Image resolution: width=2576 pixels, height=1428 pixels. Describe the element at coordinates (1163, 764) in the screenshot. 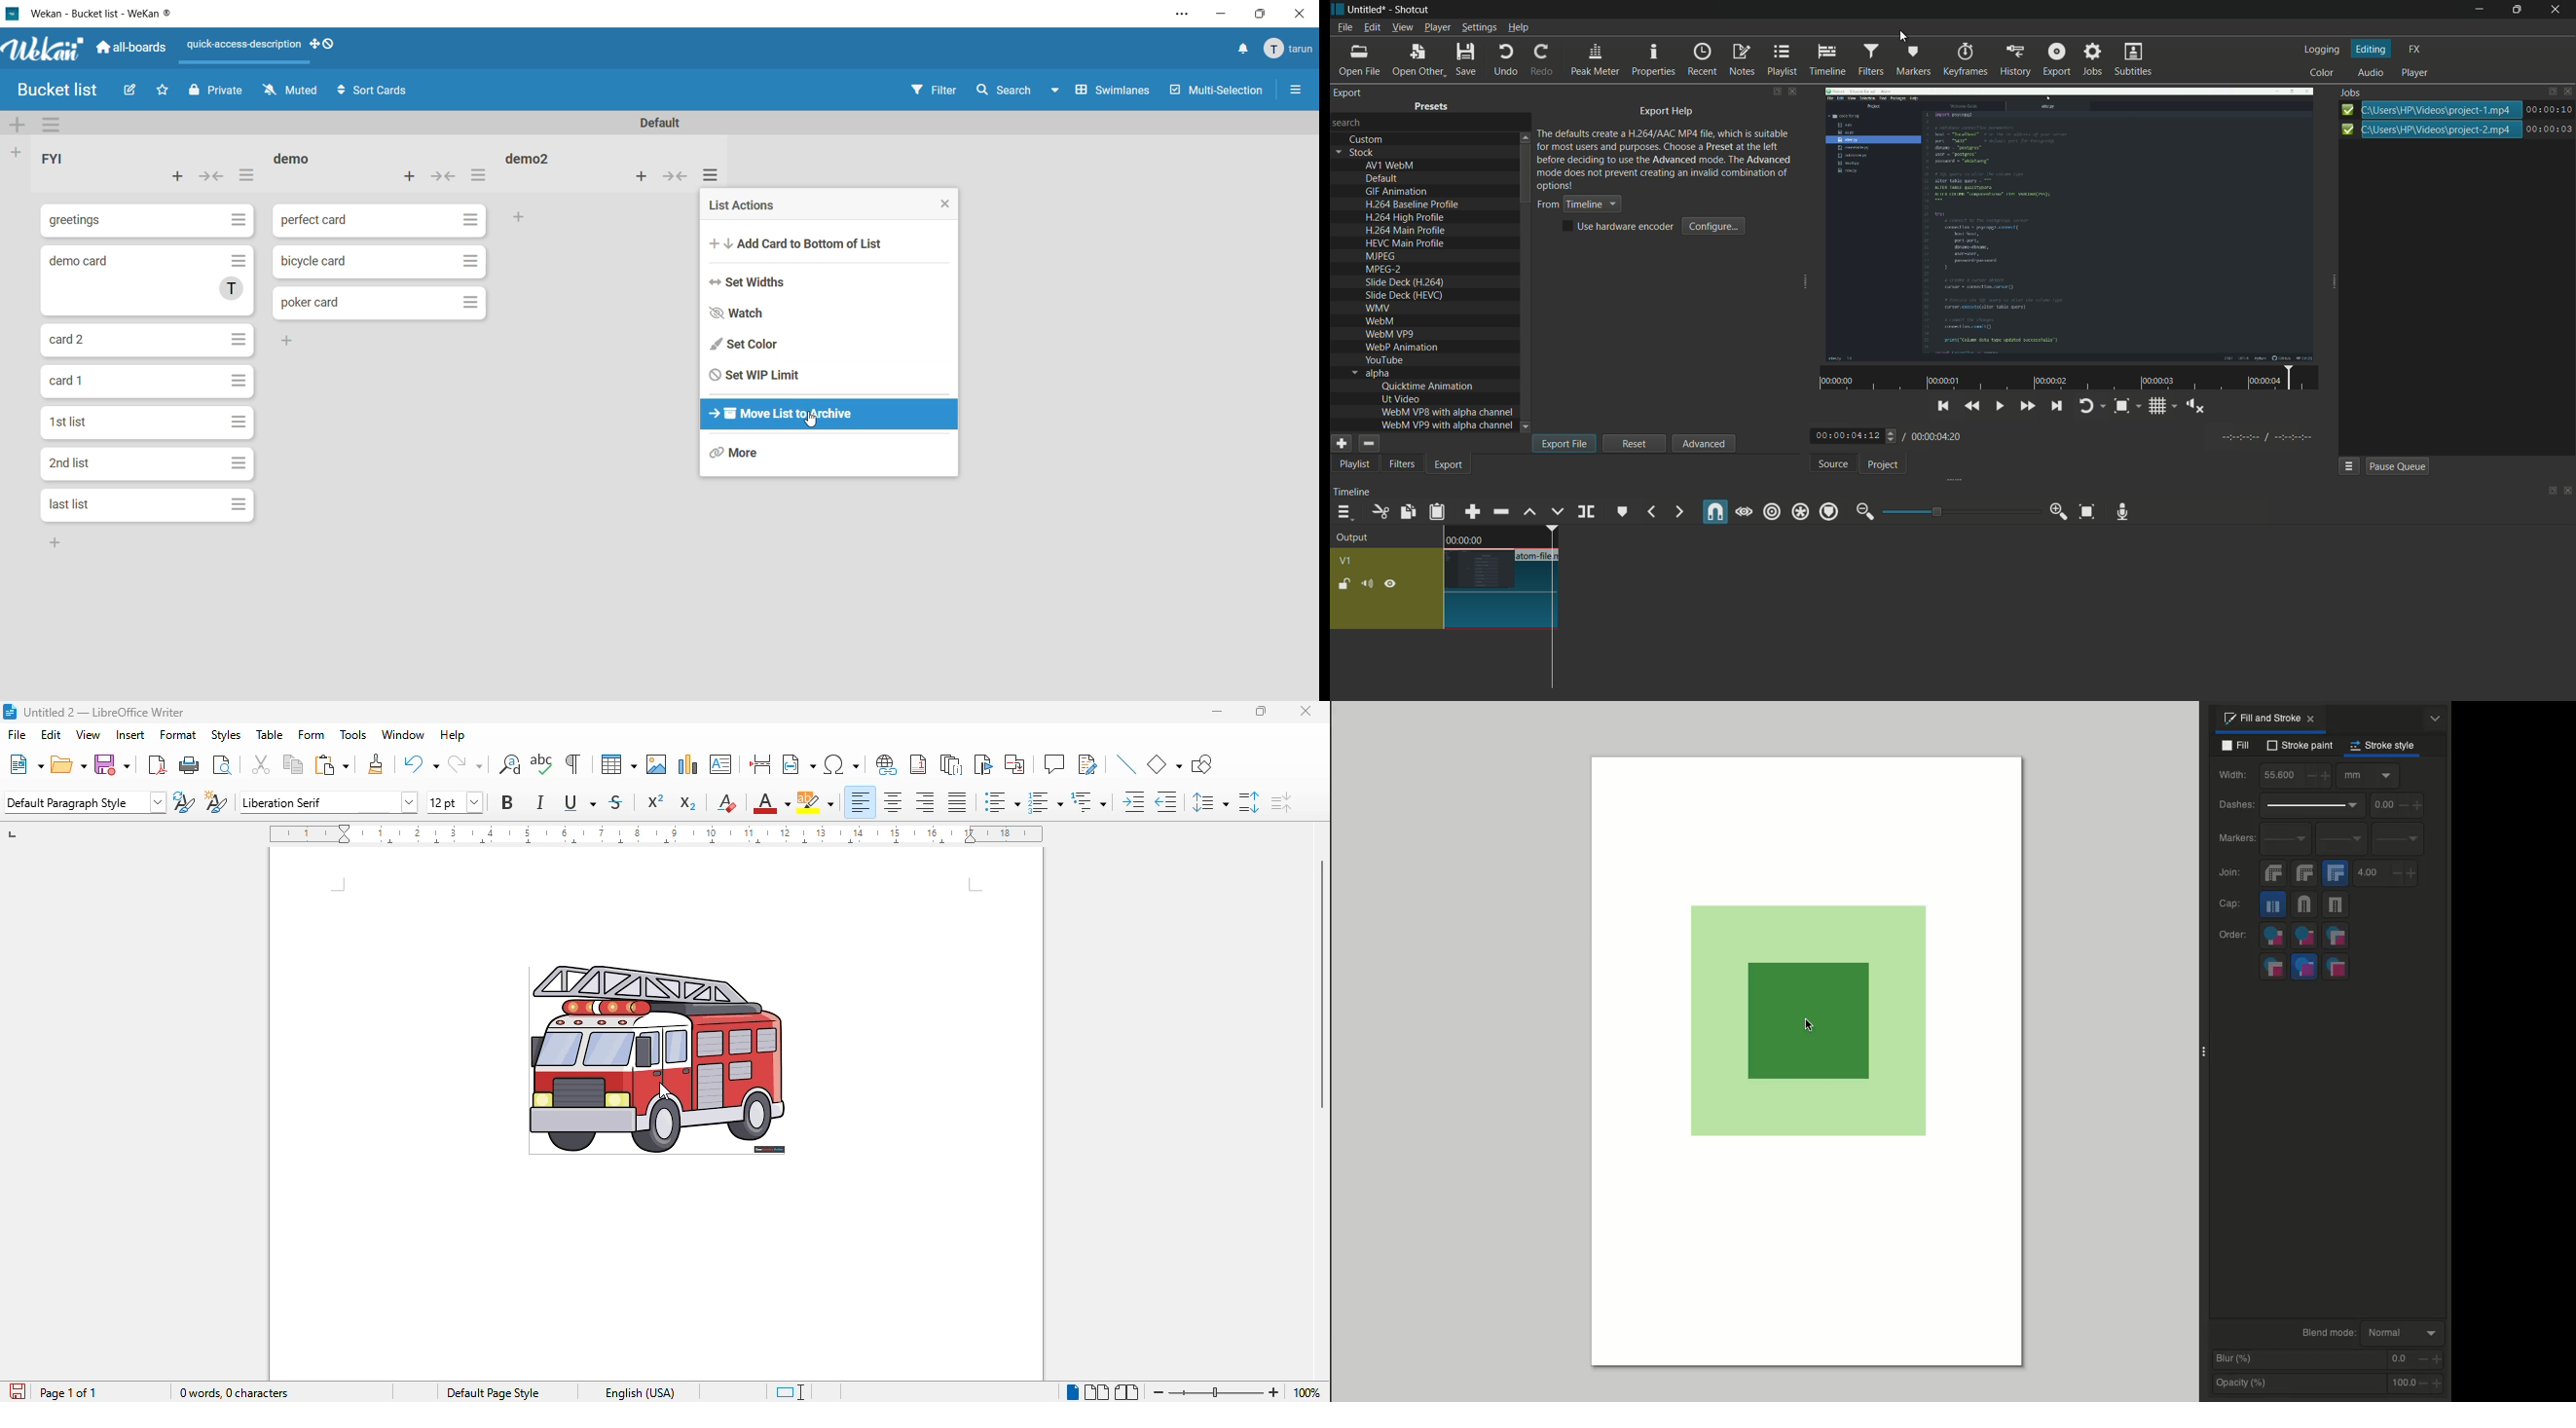

I see `basic shapes` at that location.